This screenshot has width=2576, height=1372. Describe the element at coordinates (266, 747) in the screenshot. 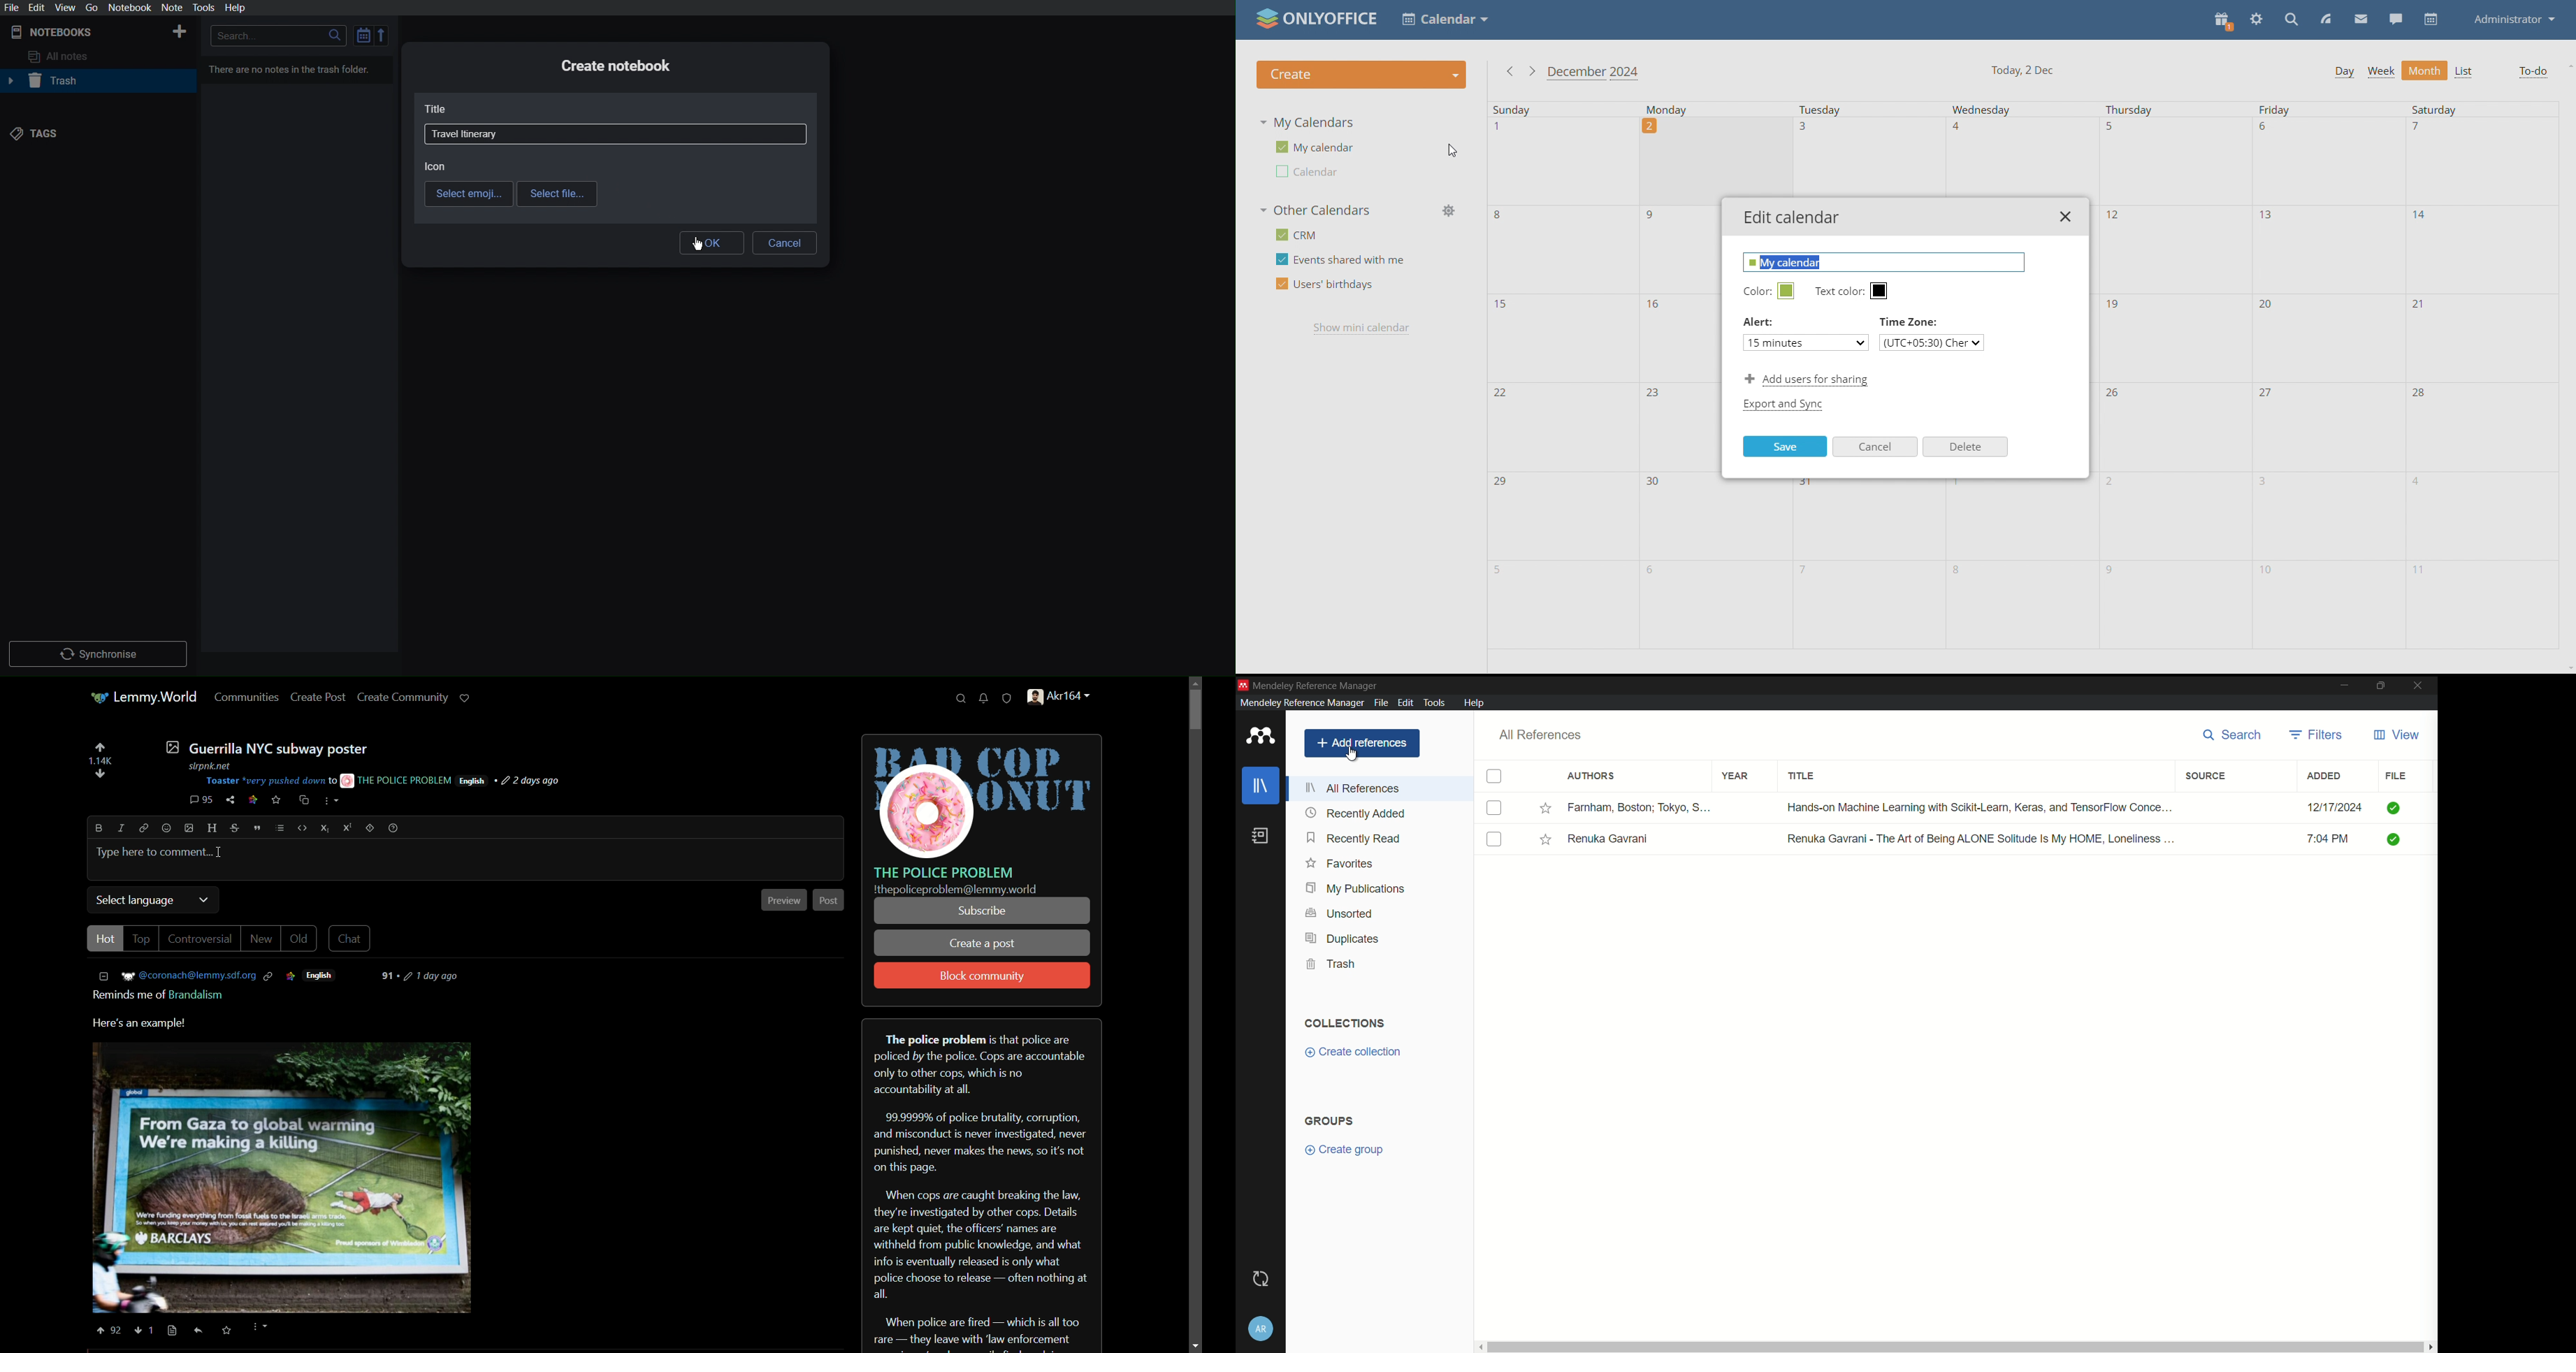

I see `post-title` at that location.